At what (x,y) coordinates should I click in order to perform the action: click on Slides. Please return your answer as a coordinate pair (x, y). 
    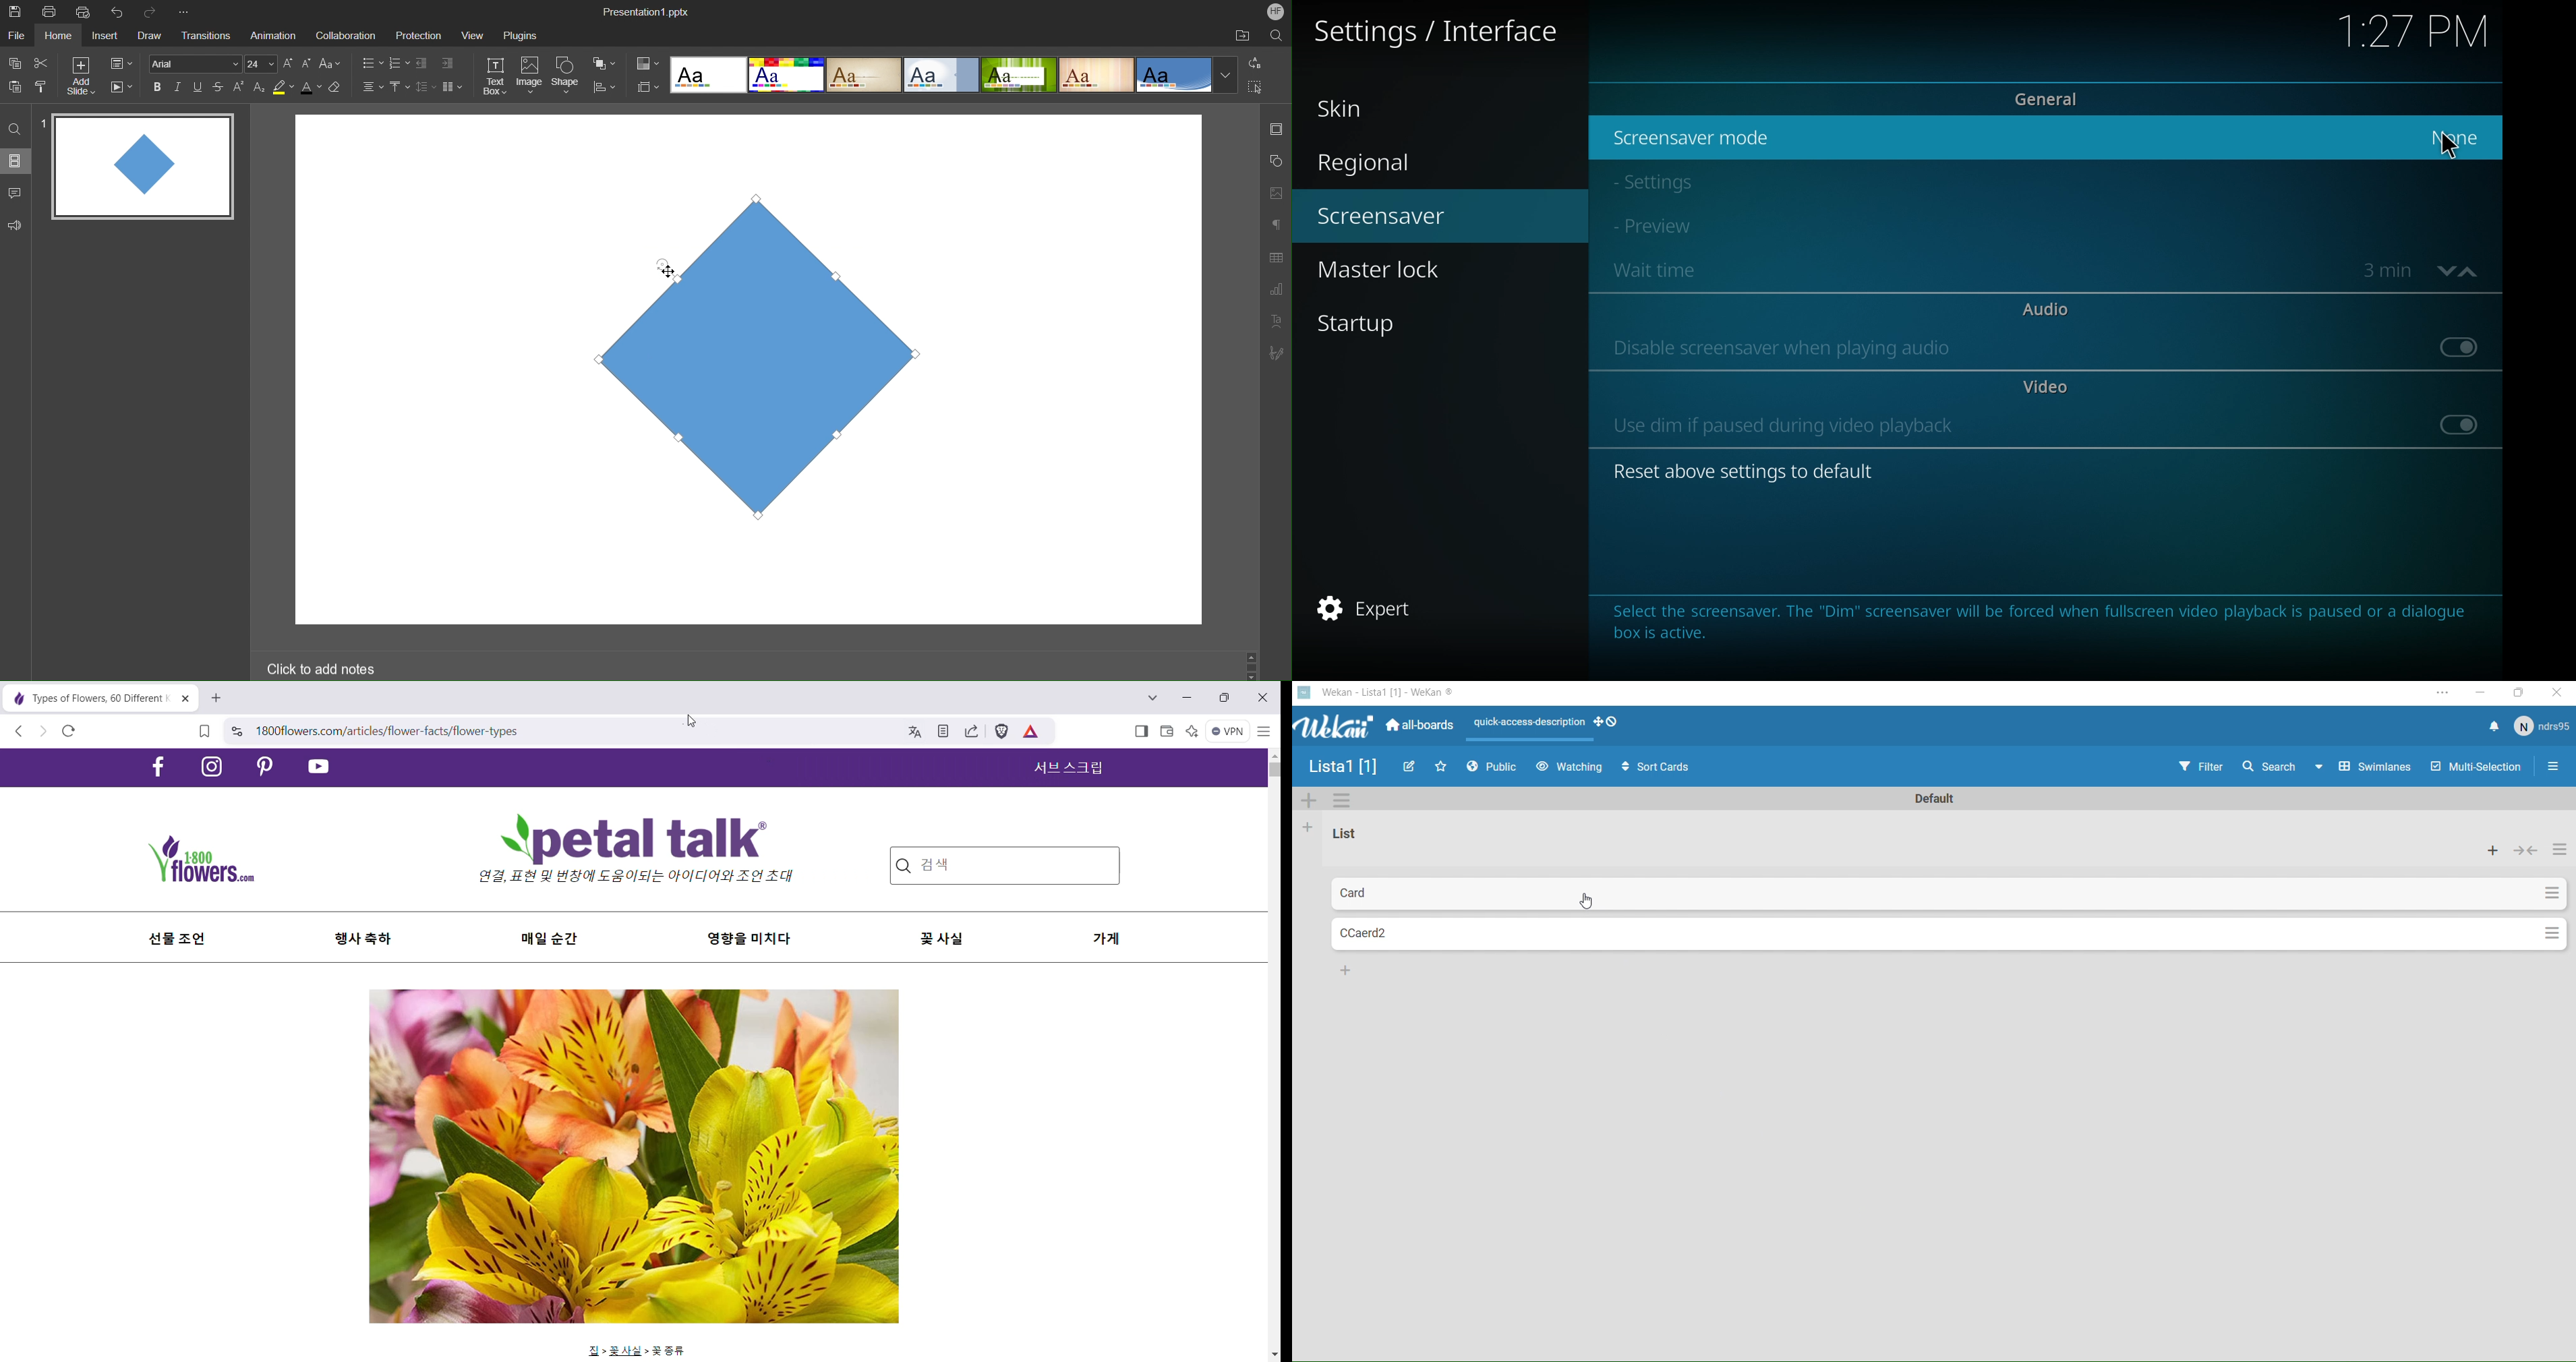
    Looking at the image, I should click on (16, 160).